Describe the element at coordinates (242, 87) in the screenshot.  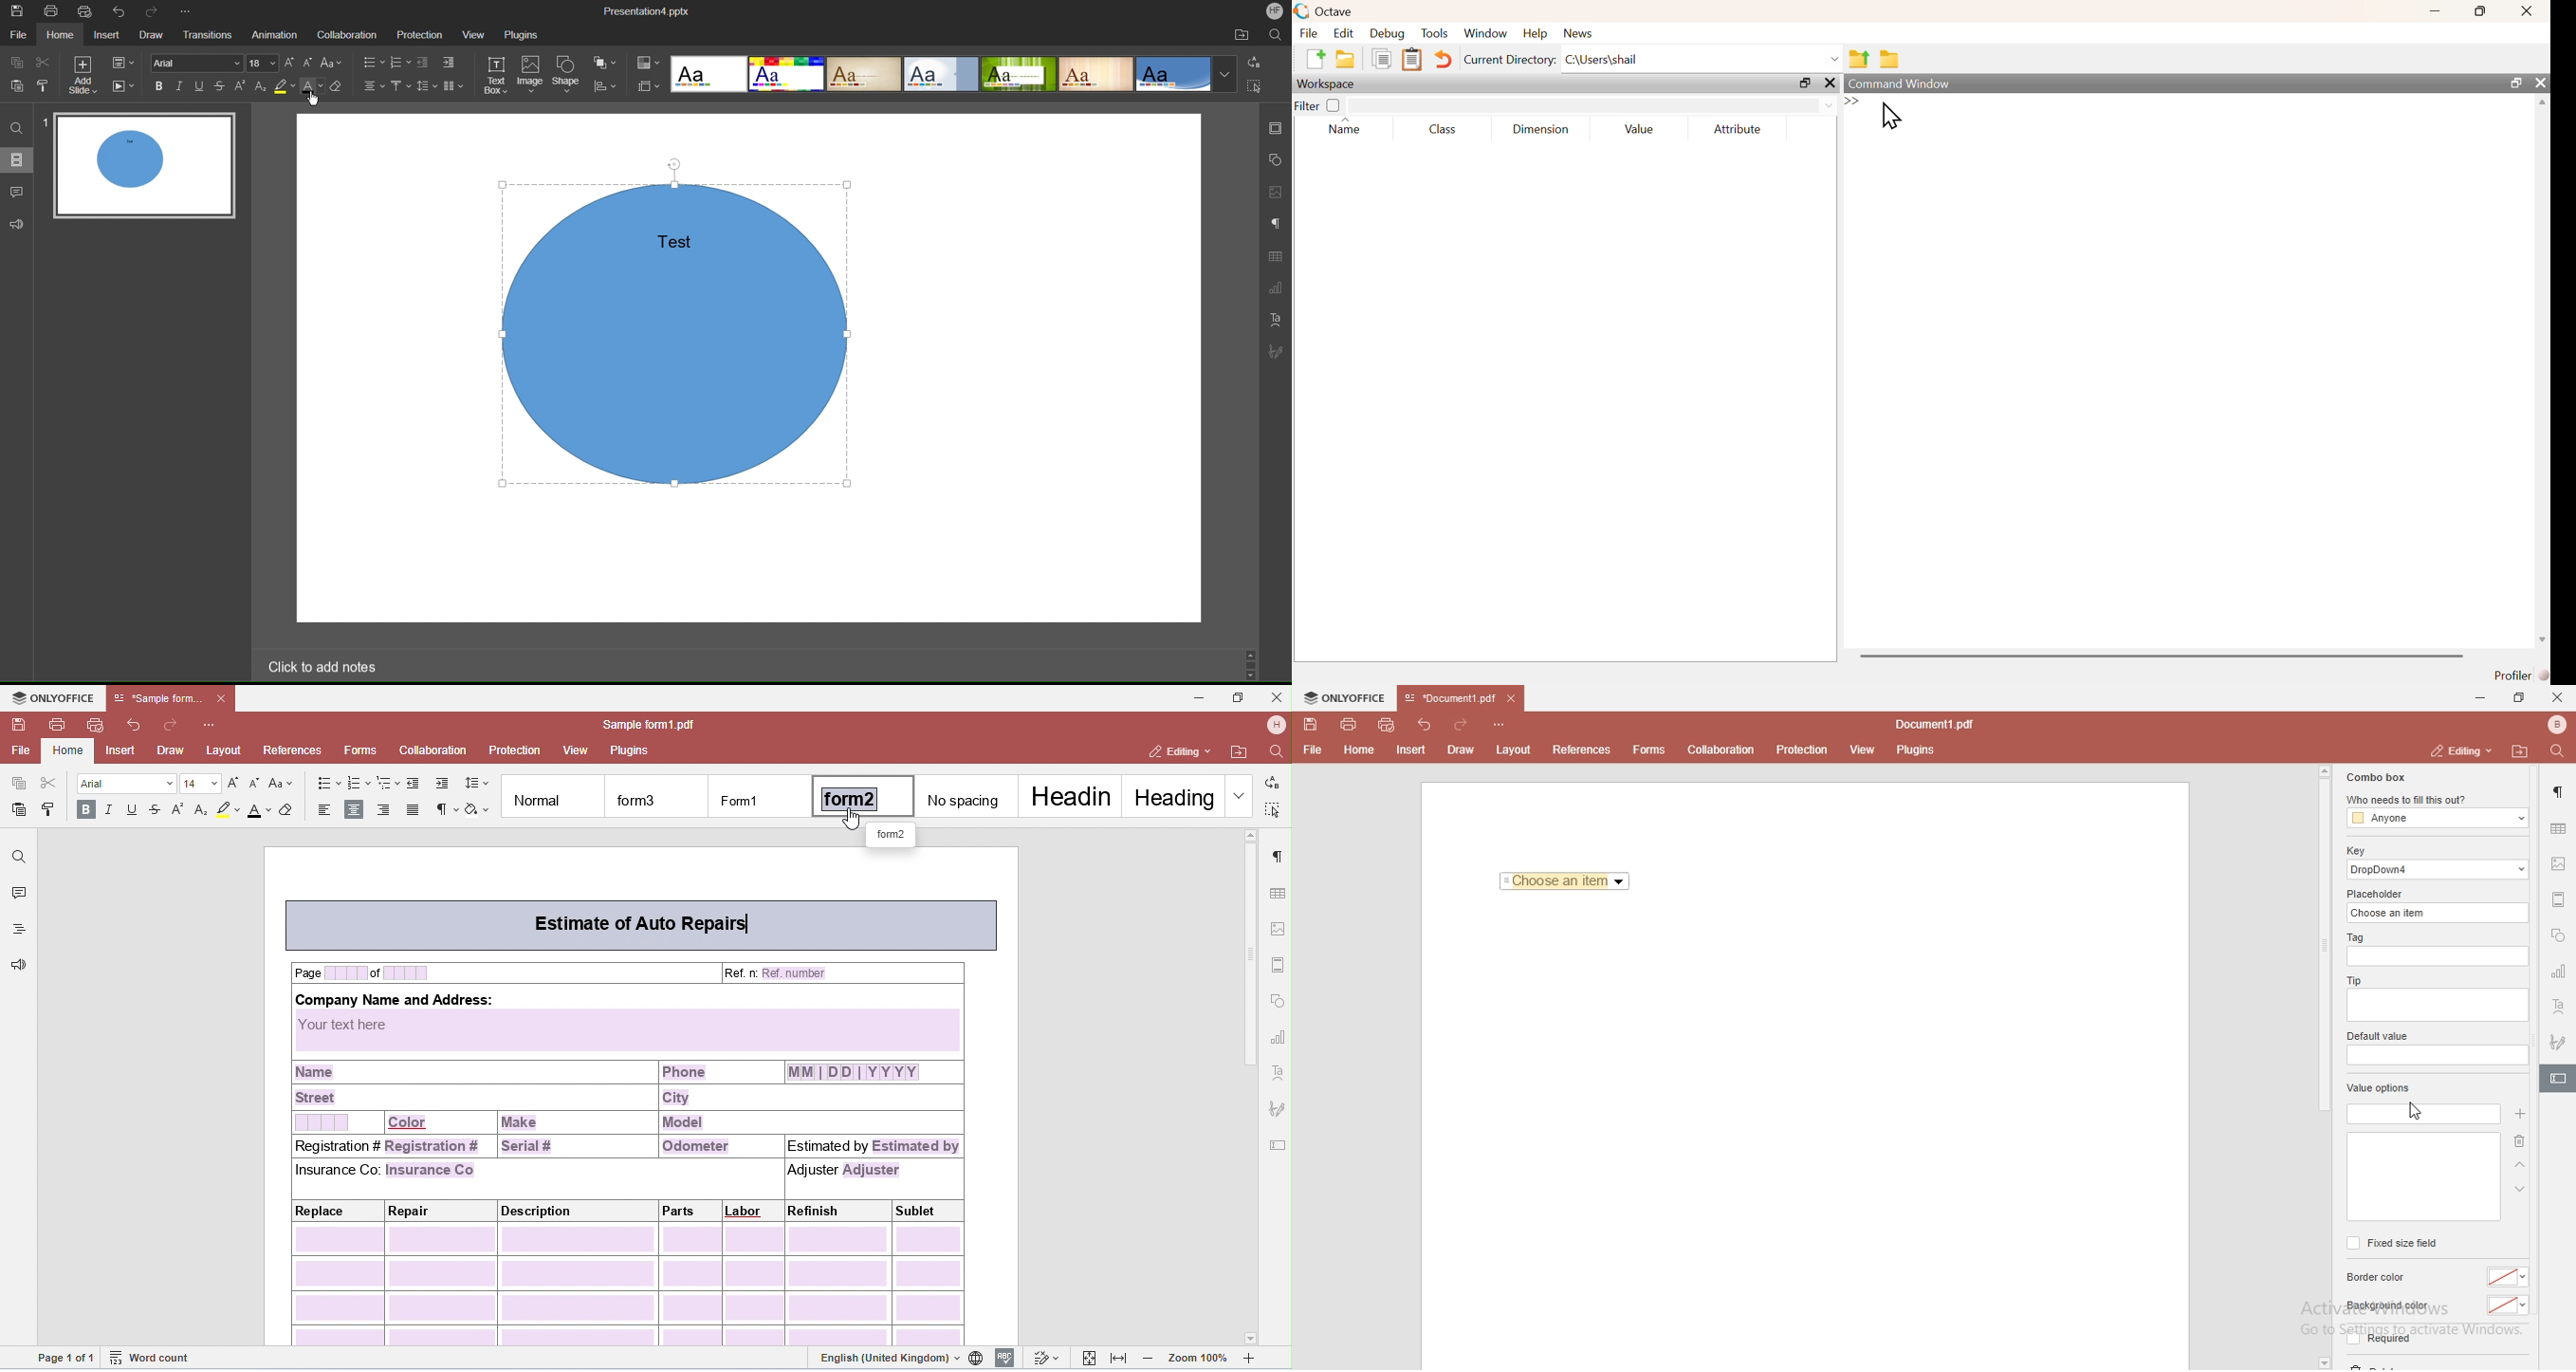
I see `Superscript` at that location.